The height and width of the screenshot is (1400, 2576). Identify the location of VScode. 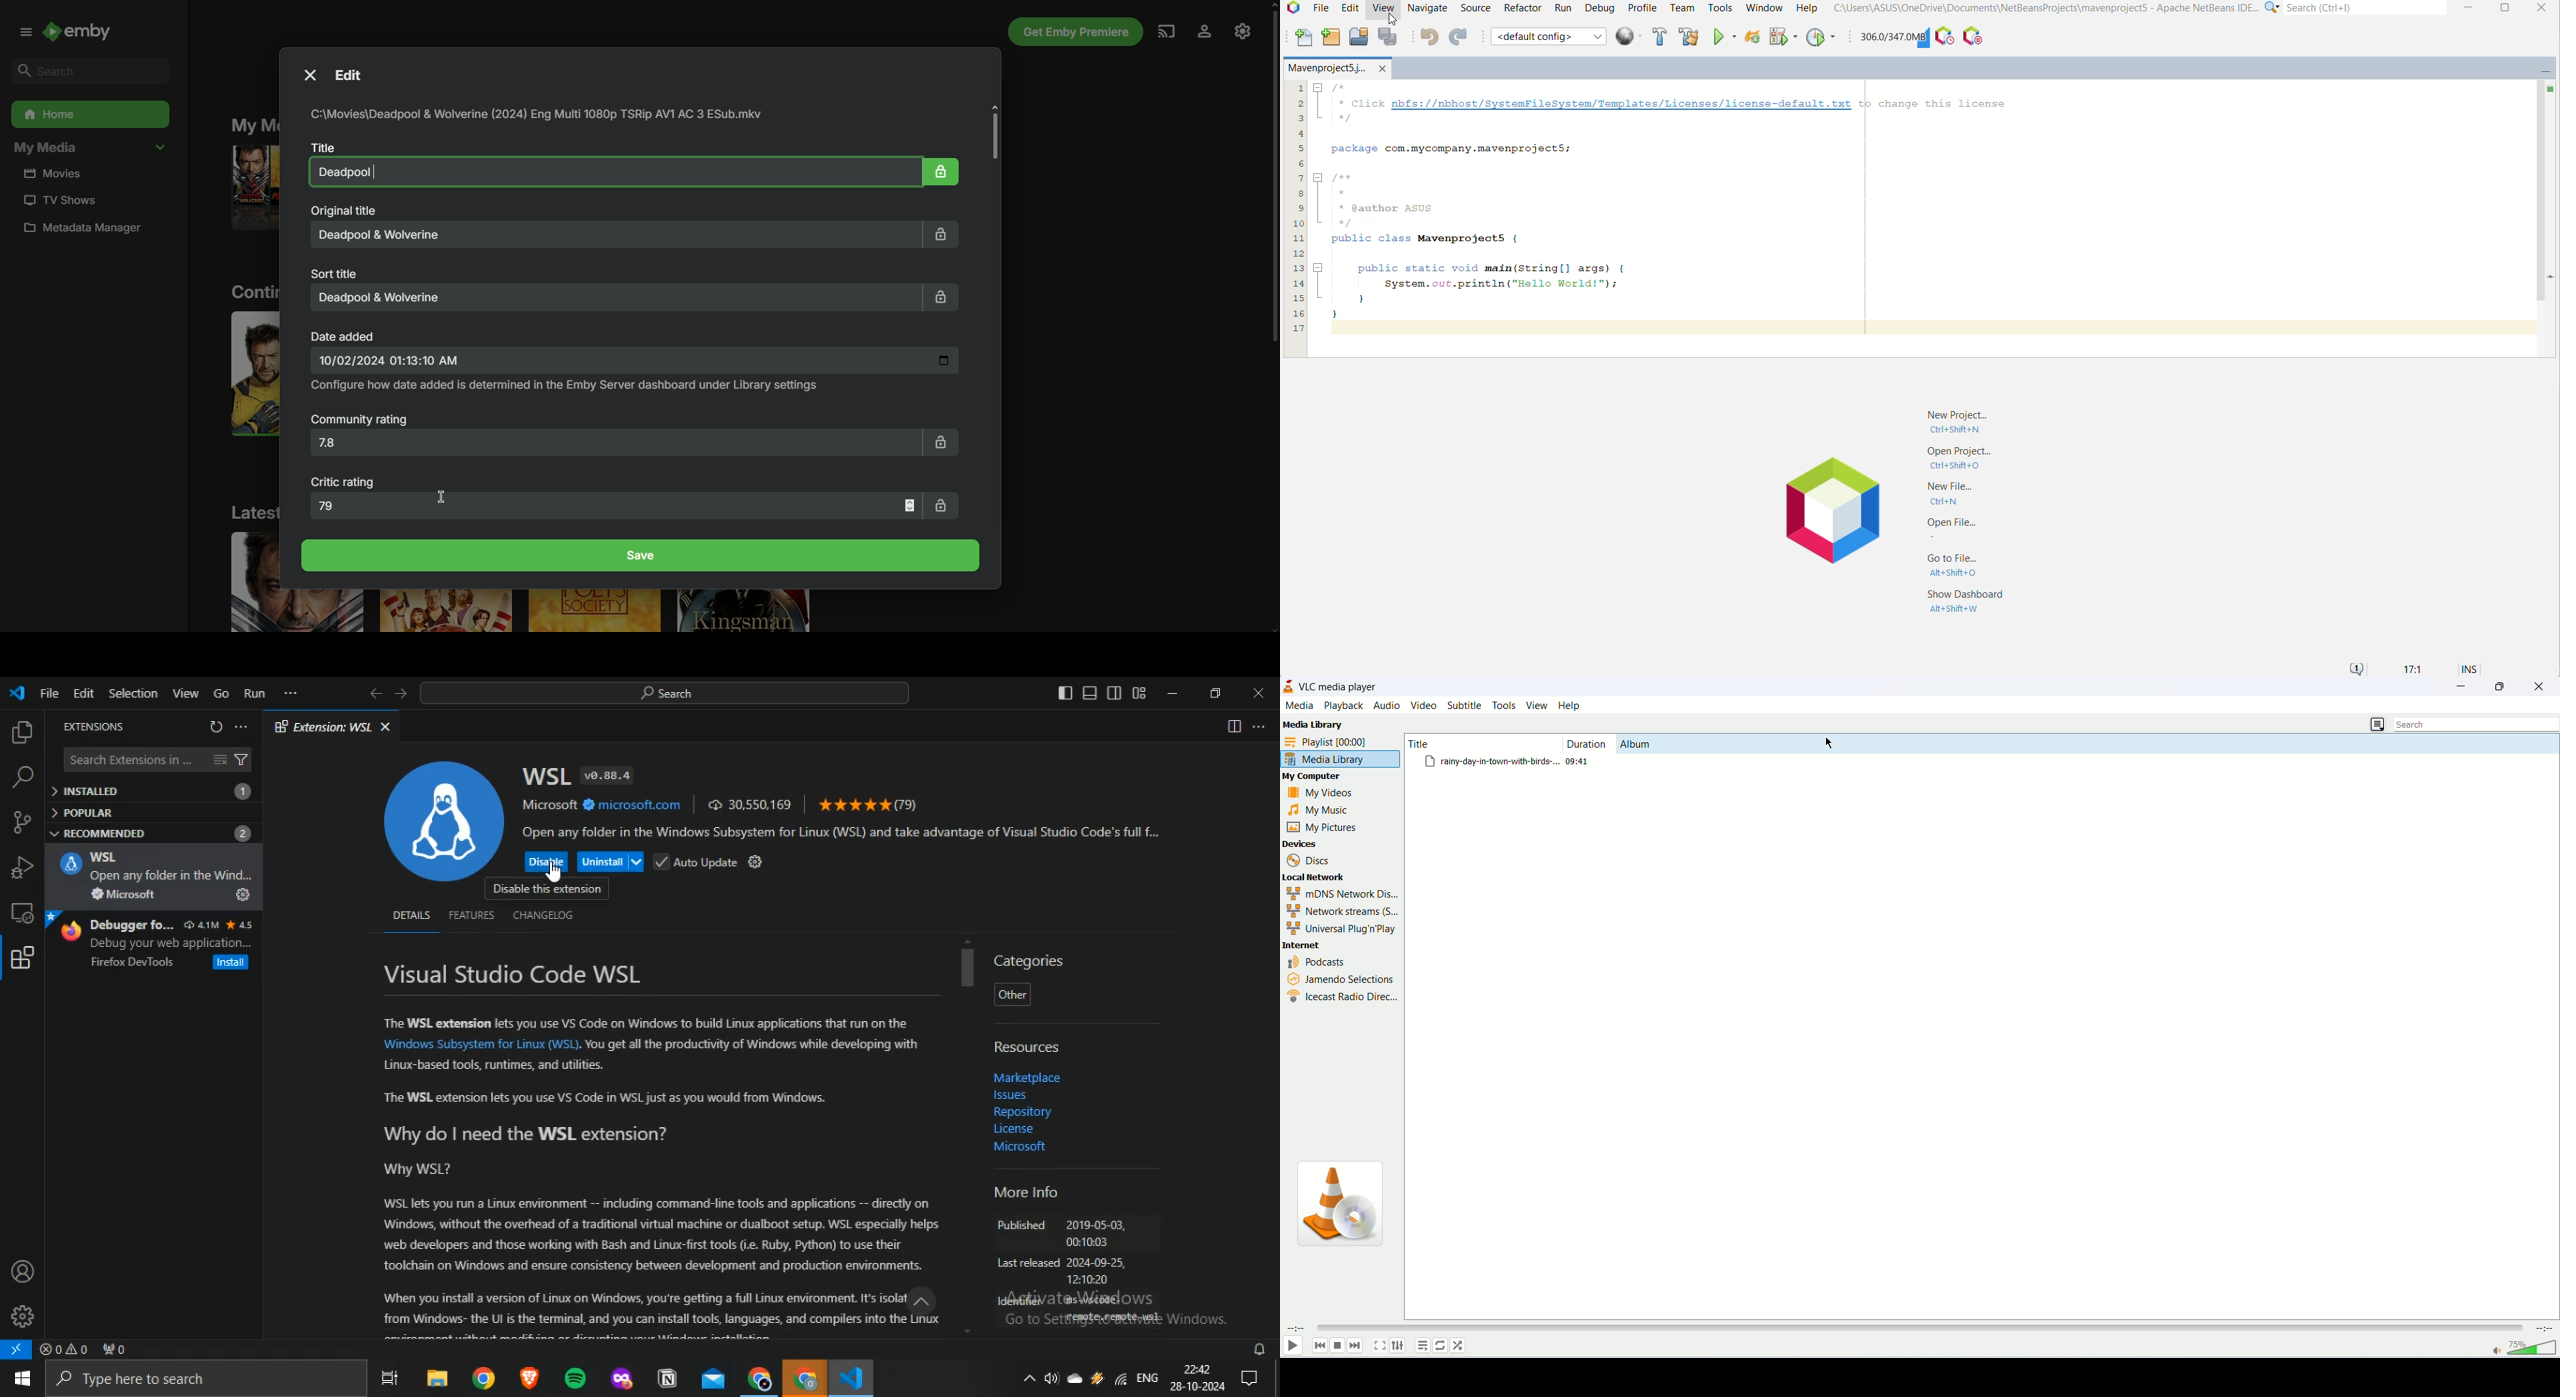
(850, 1377).